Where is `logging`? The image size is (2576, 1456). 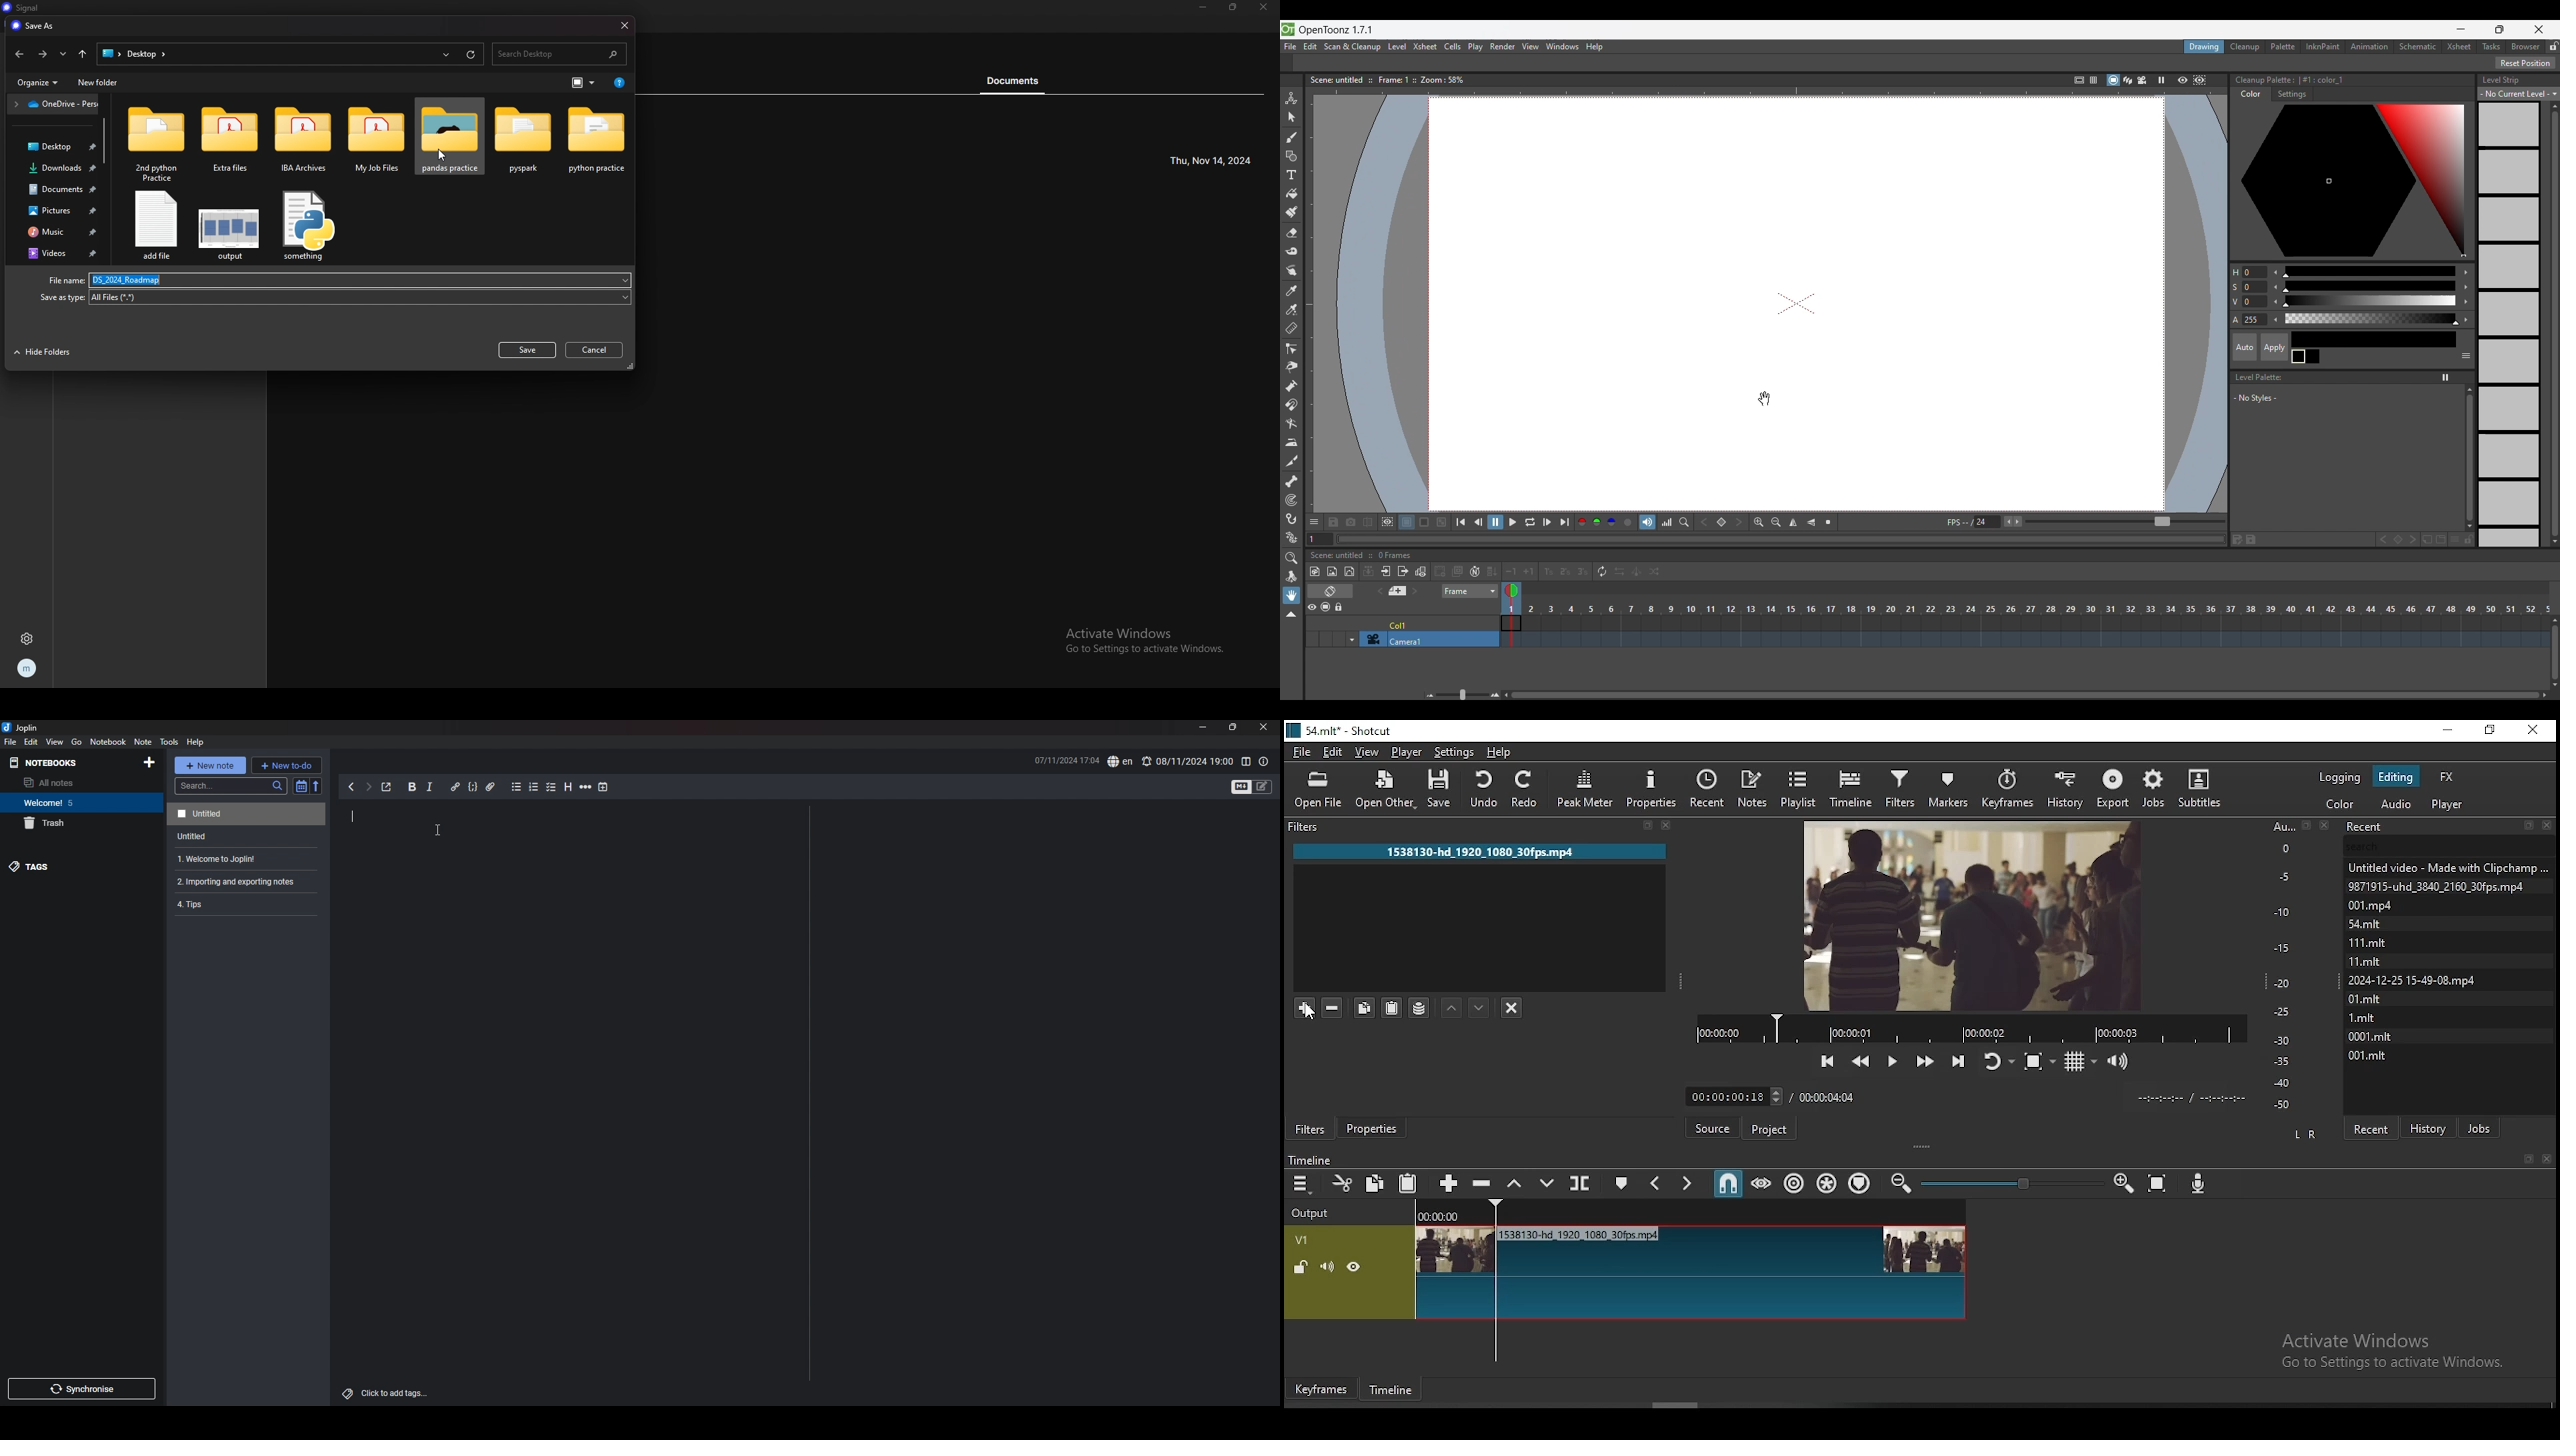
logging is located at coordinates (2339, 775).